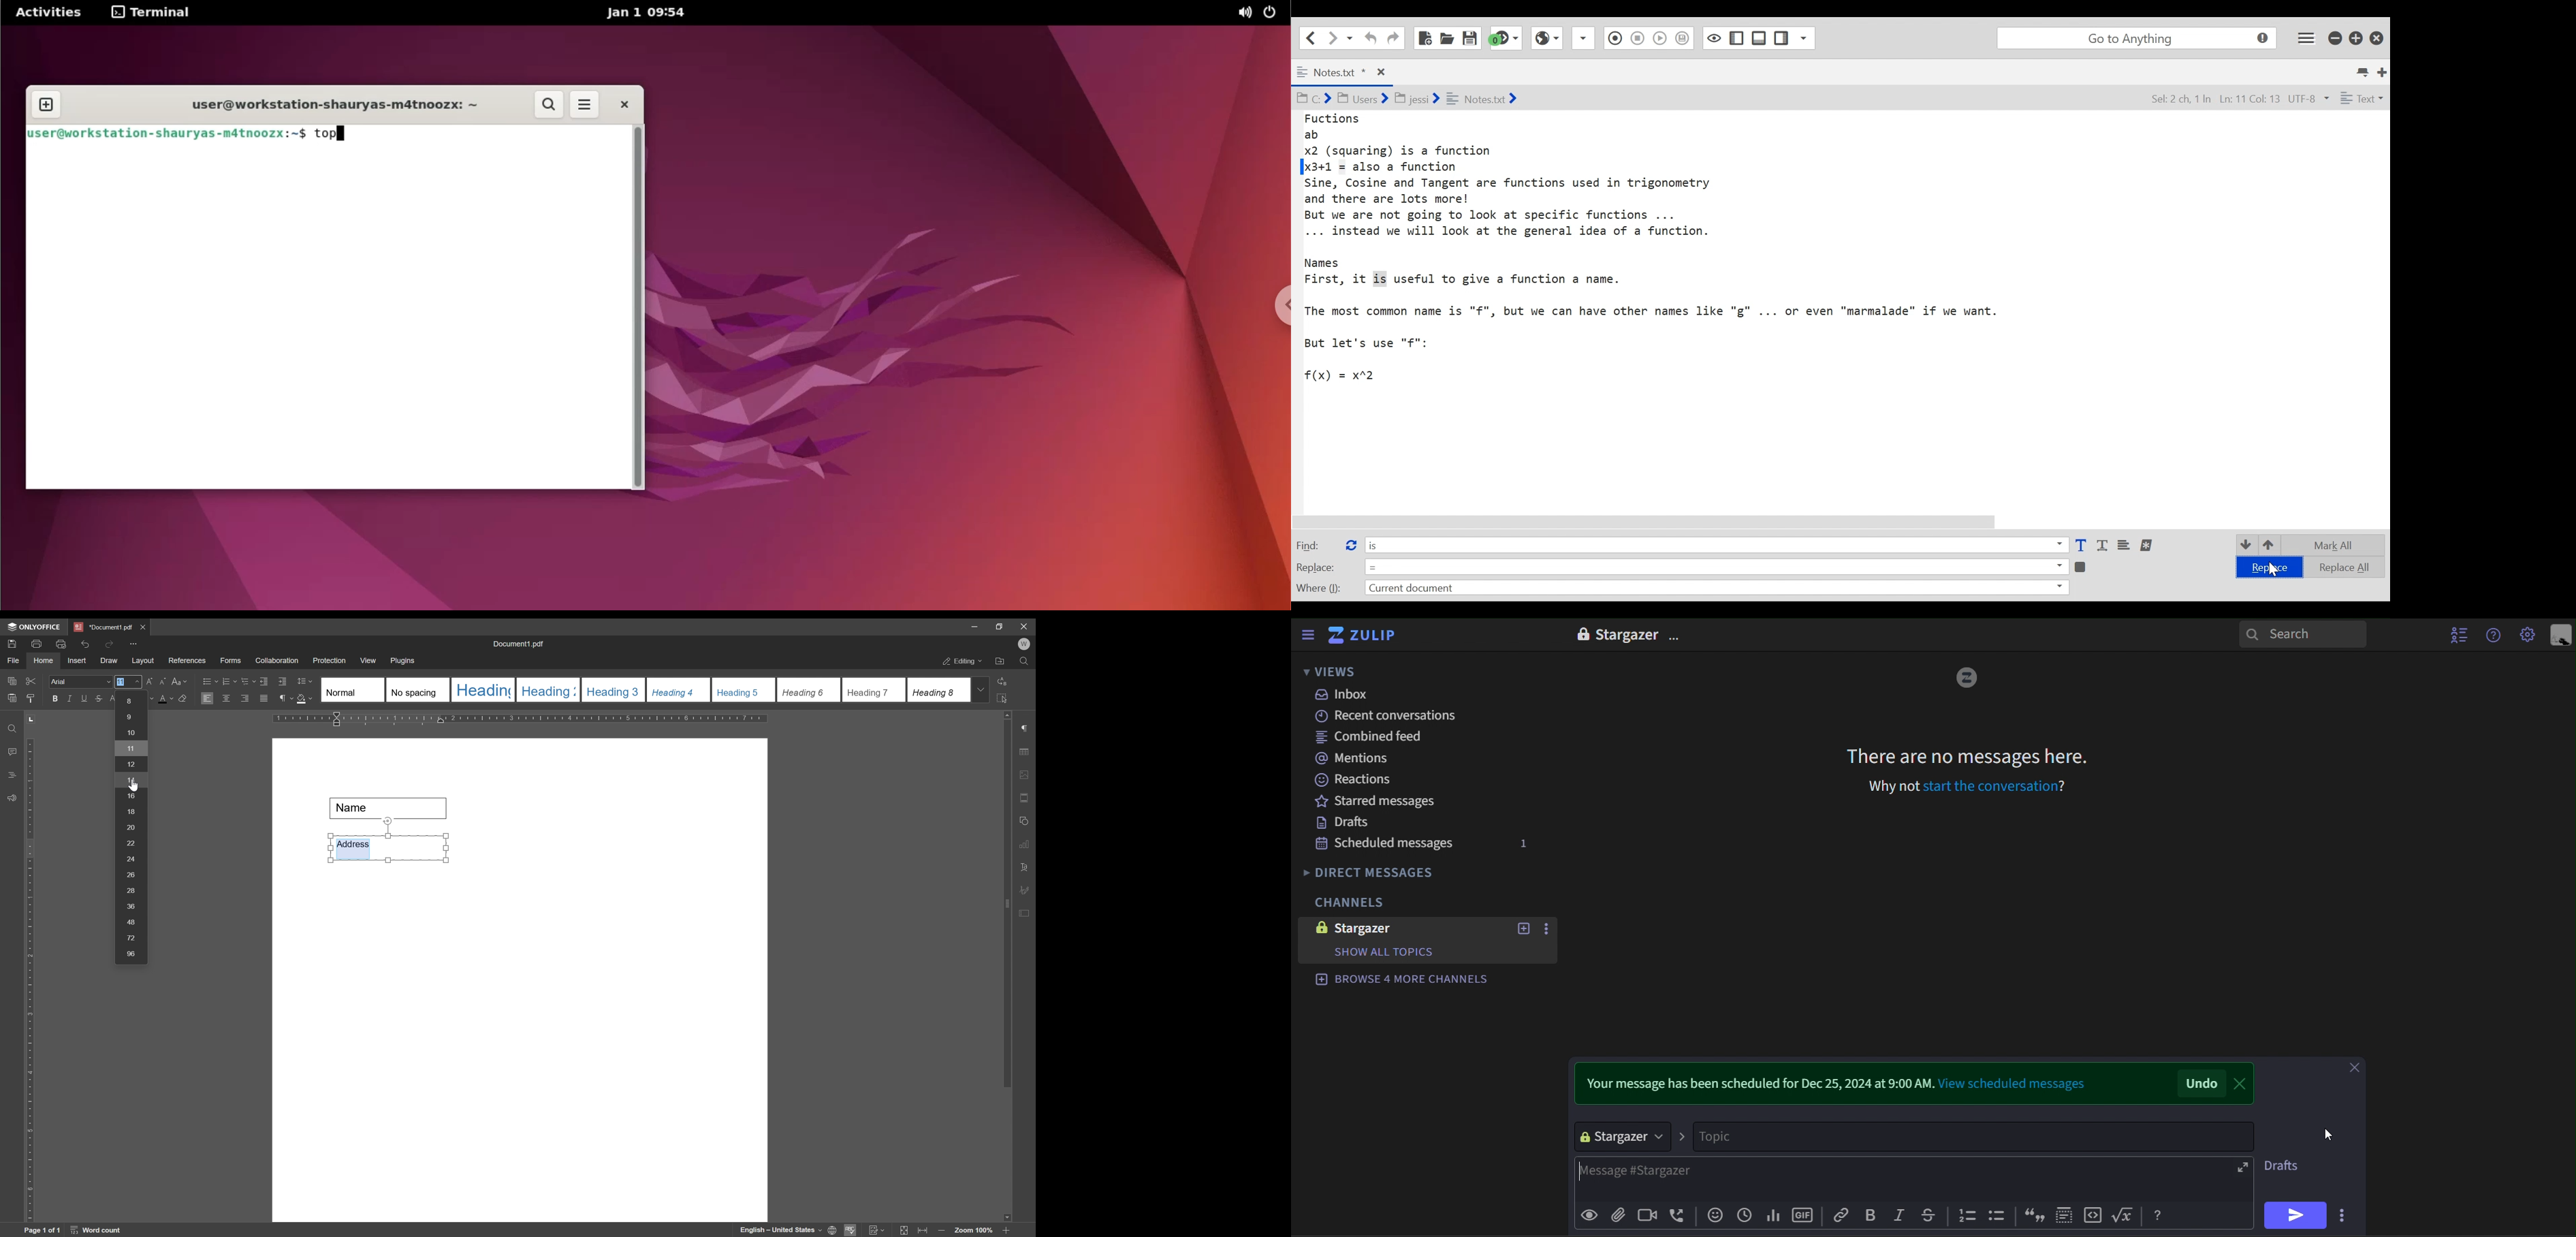 The height and width of the screenshot is (1260, 2576). I want to click on Go forward one location, so click(1333, 37).